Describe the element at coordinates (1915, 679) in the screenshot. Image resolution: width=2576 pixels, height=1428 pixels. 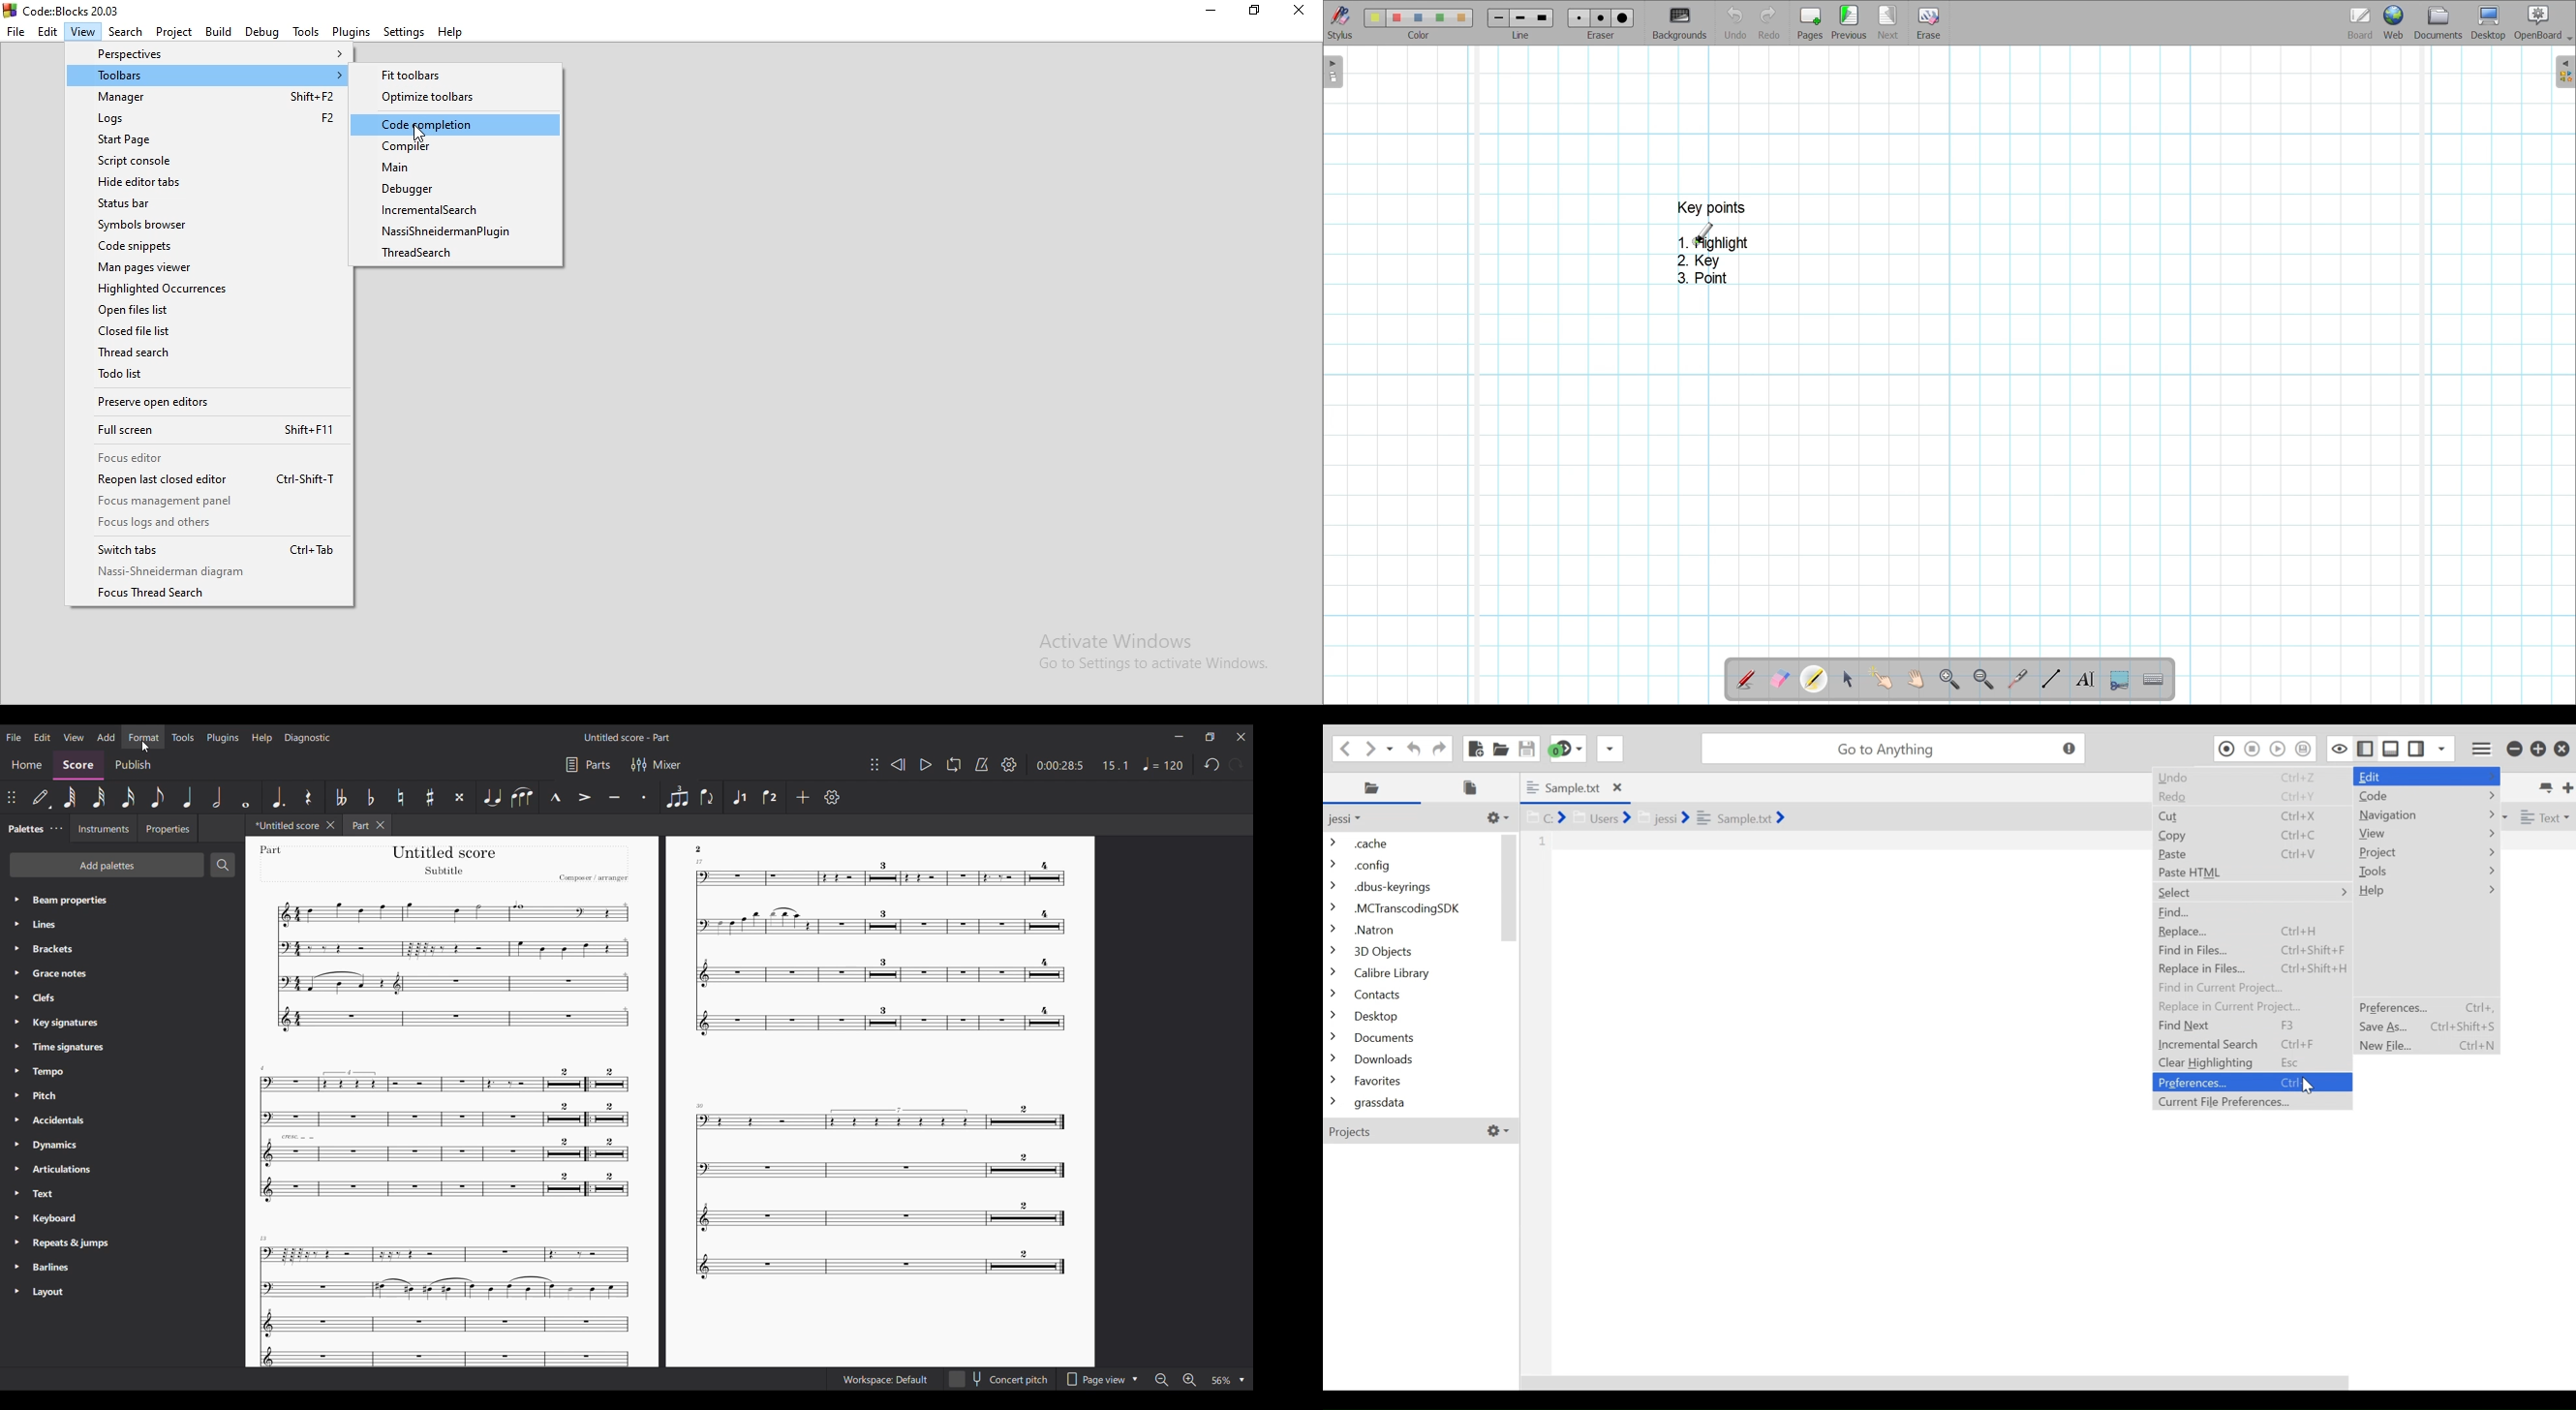
I see `Scroll page` at that location.